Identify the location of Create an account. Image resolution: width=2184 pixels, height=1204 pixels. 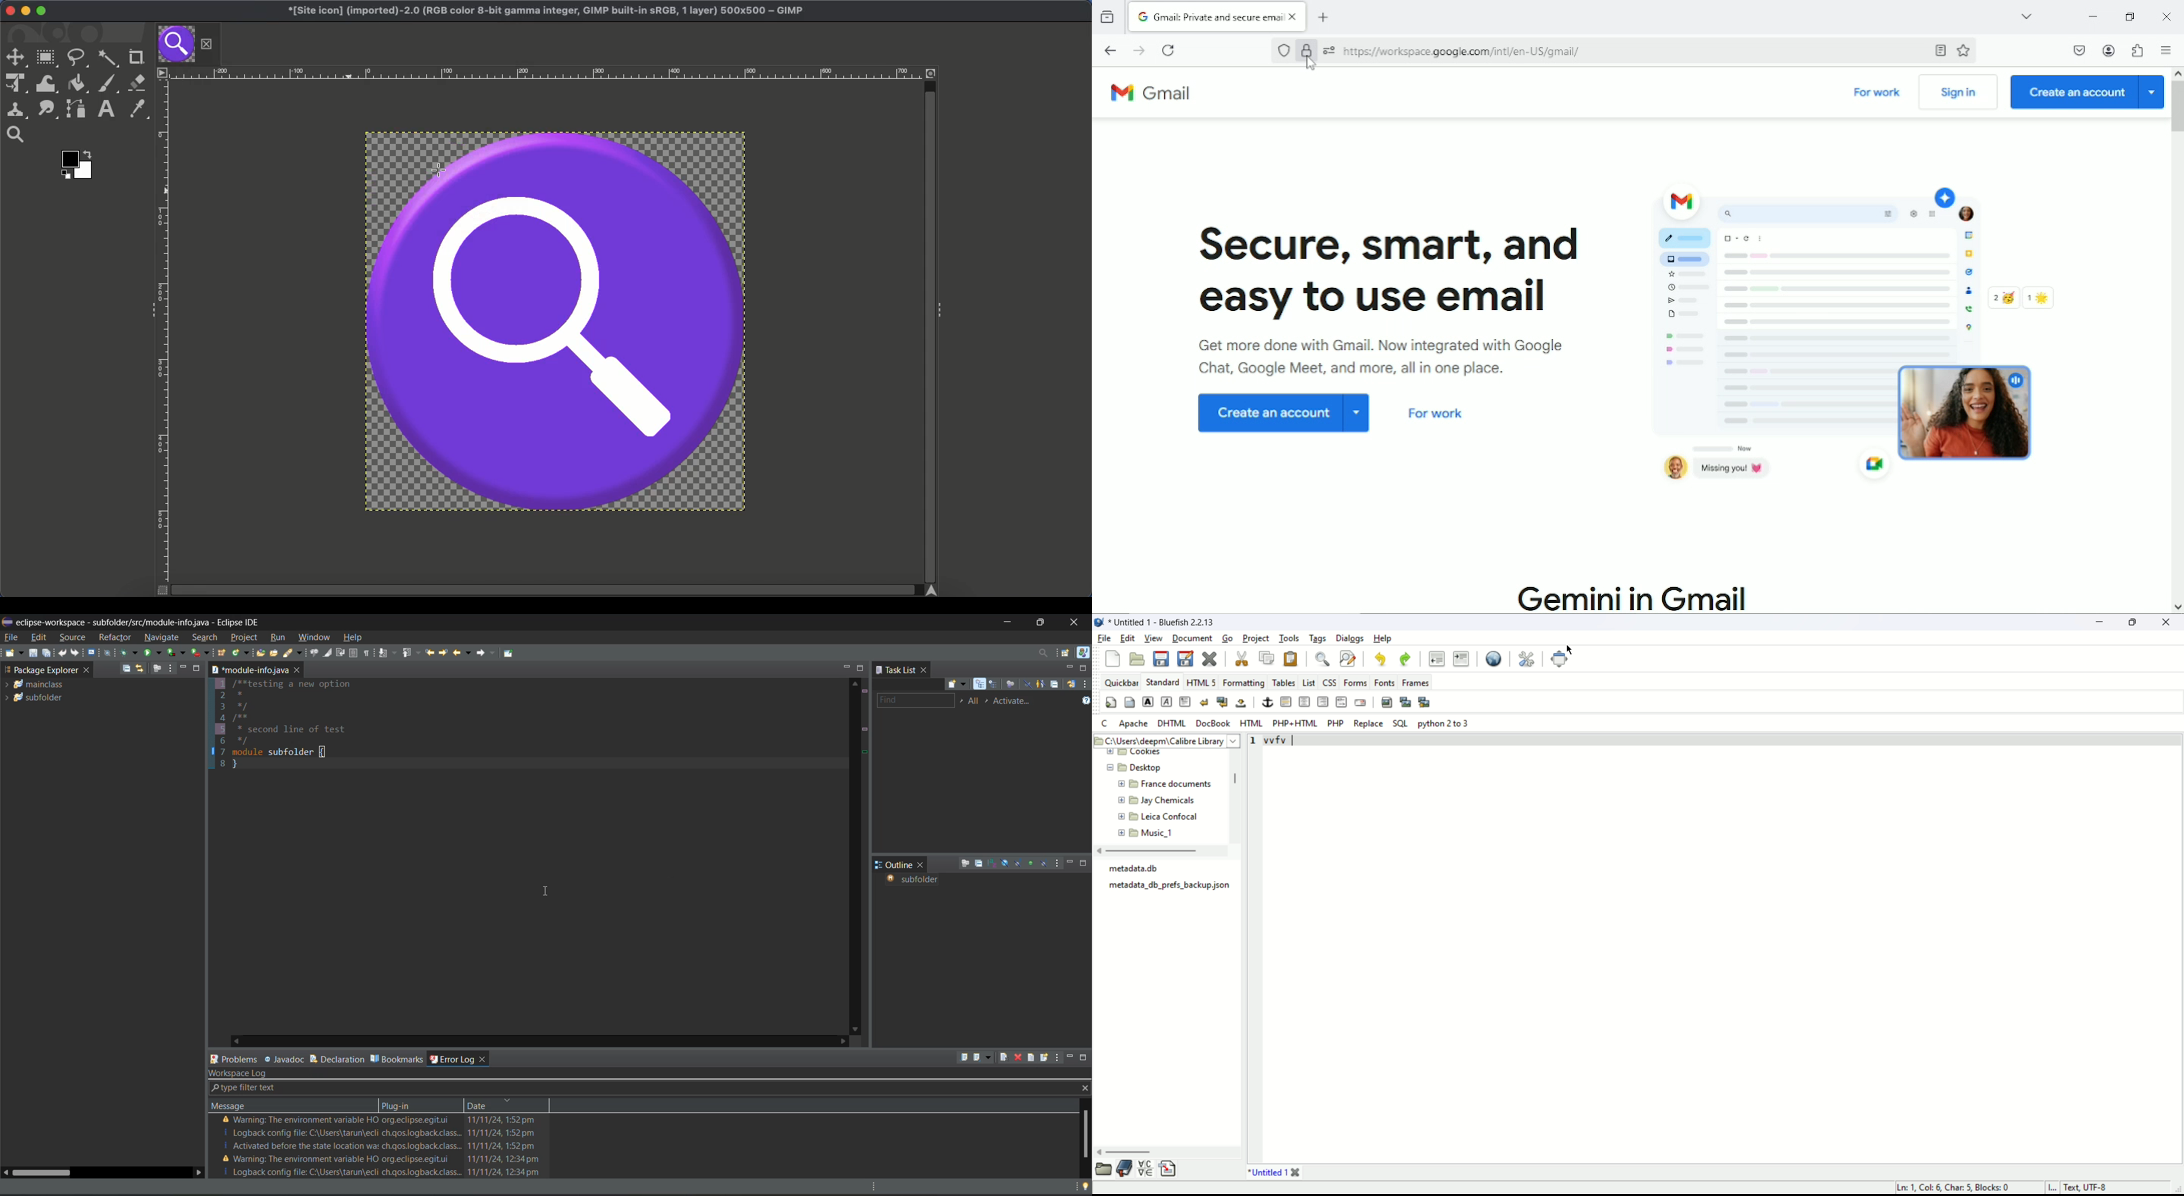
(2087, 92).